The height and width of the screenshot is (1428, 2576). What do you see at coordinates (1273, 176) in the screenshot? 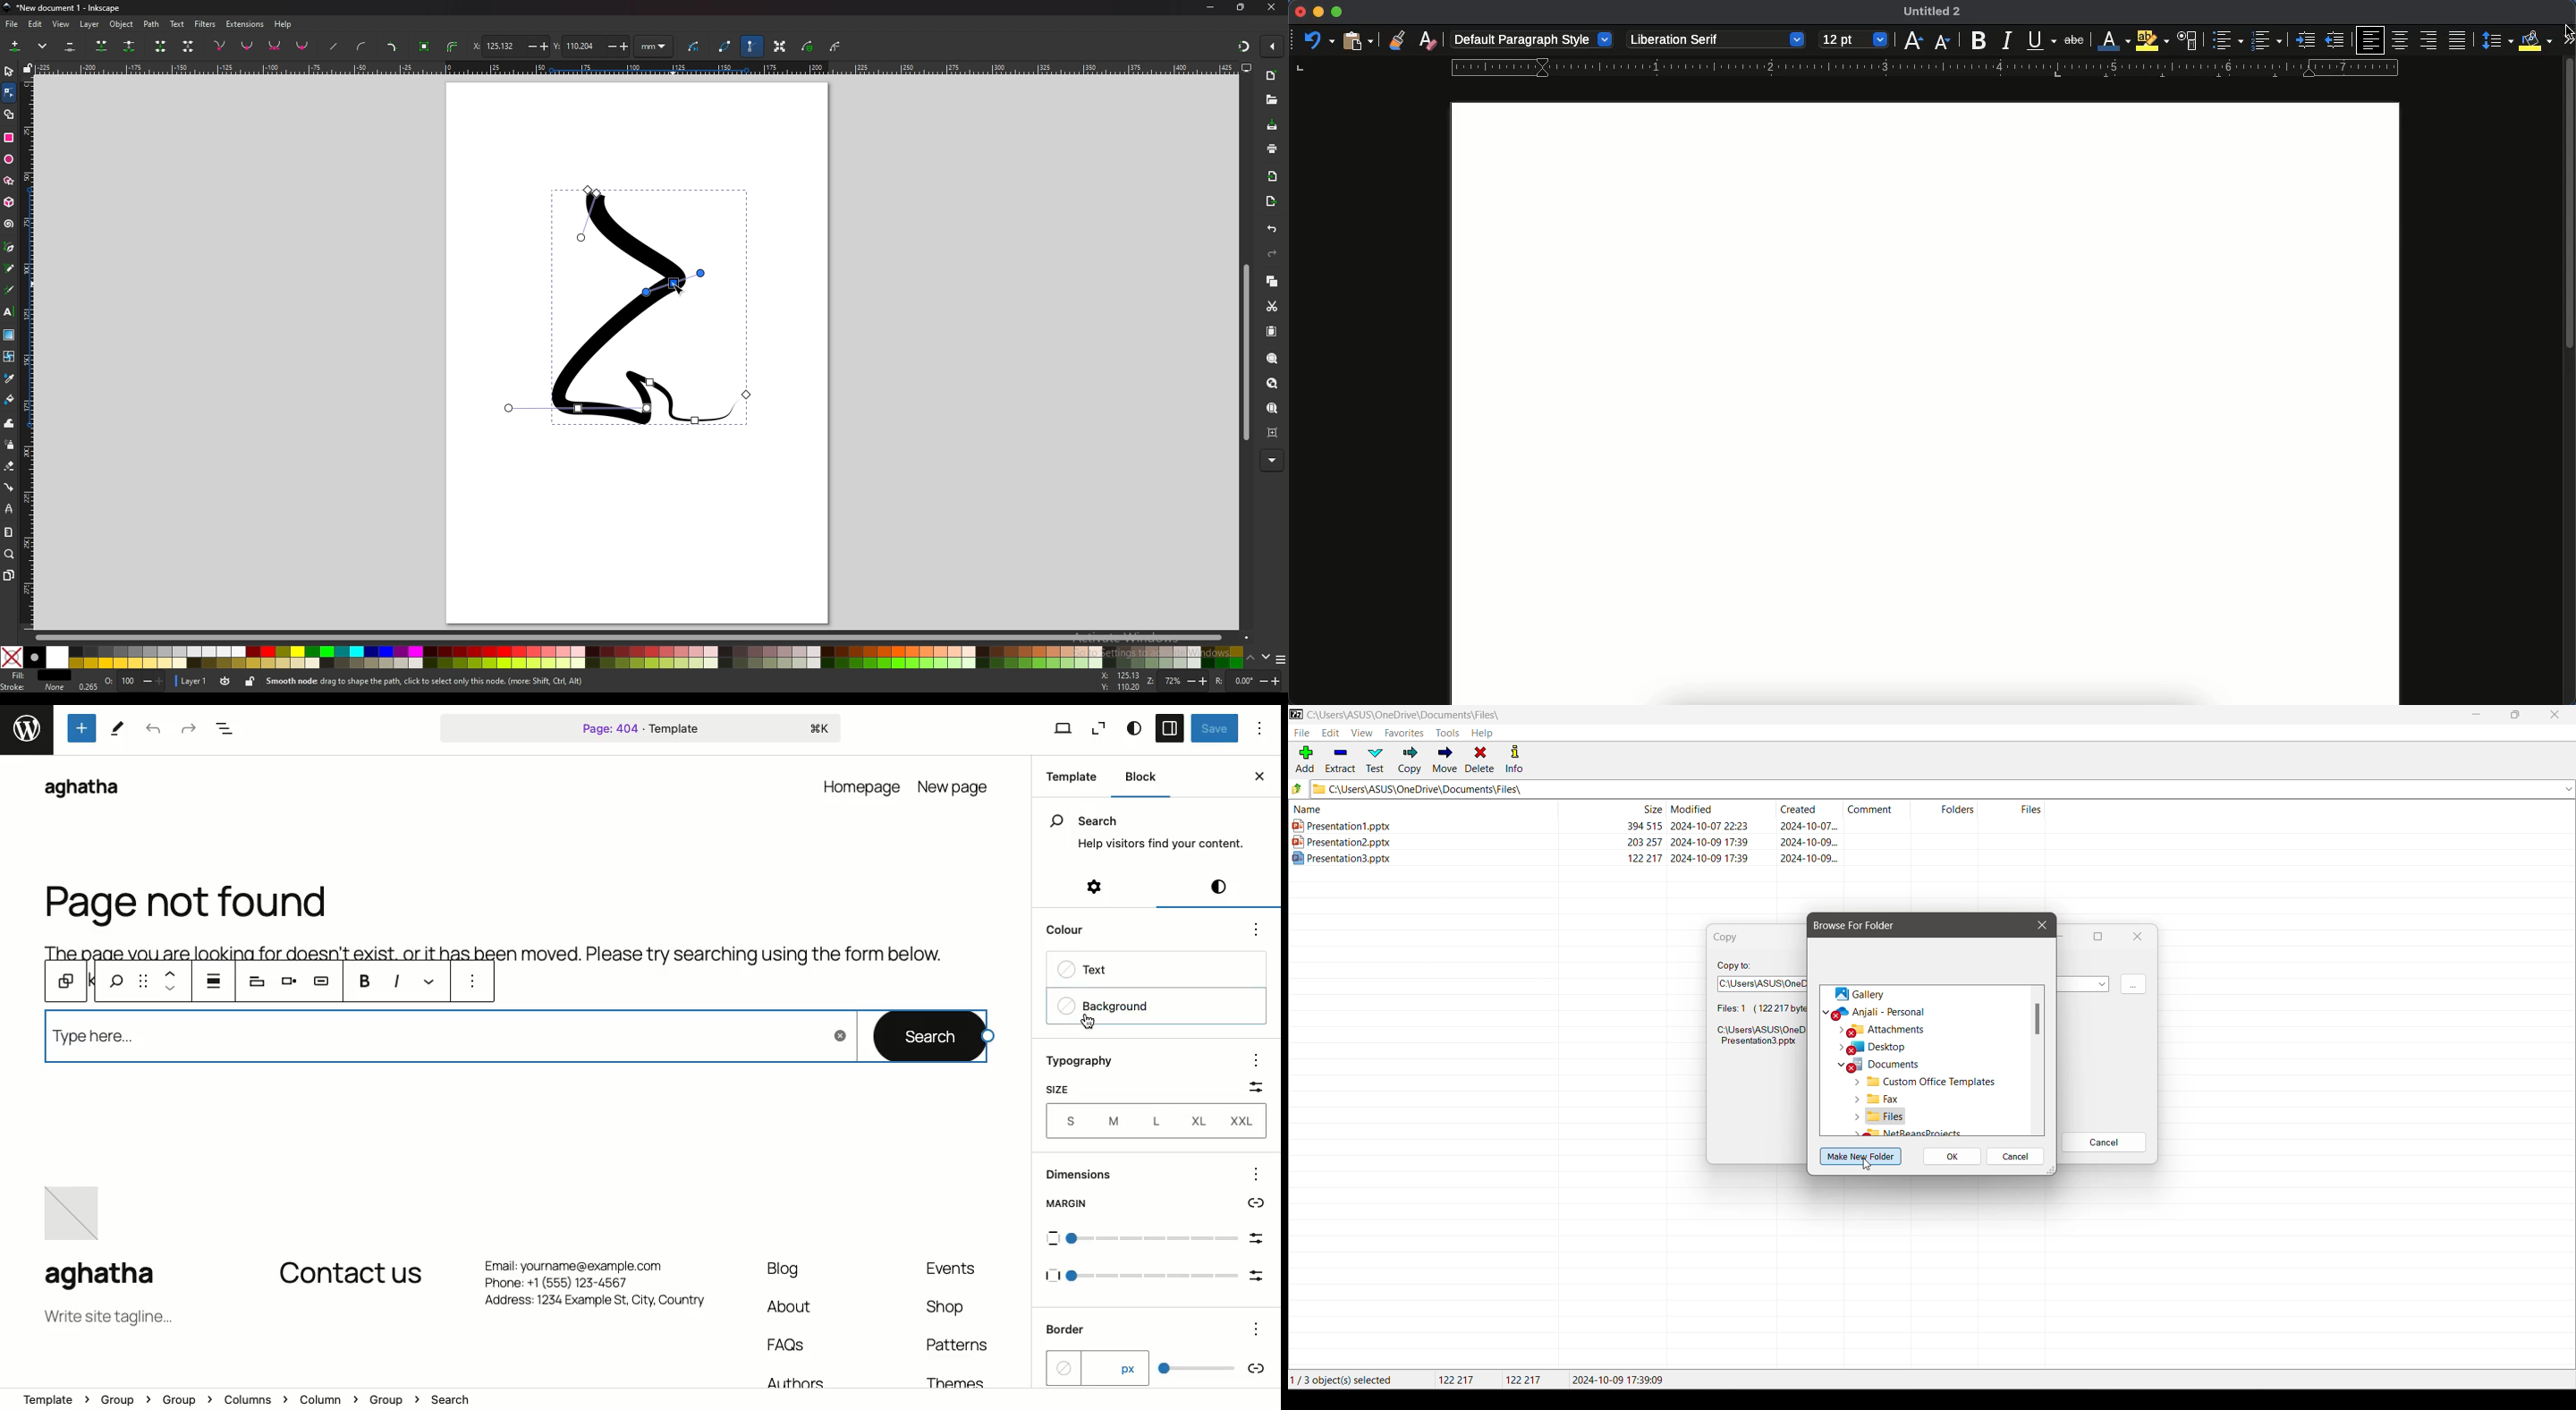
I see `import` at bounding box center [1273, 176].